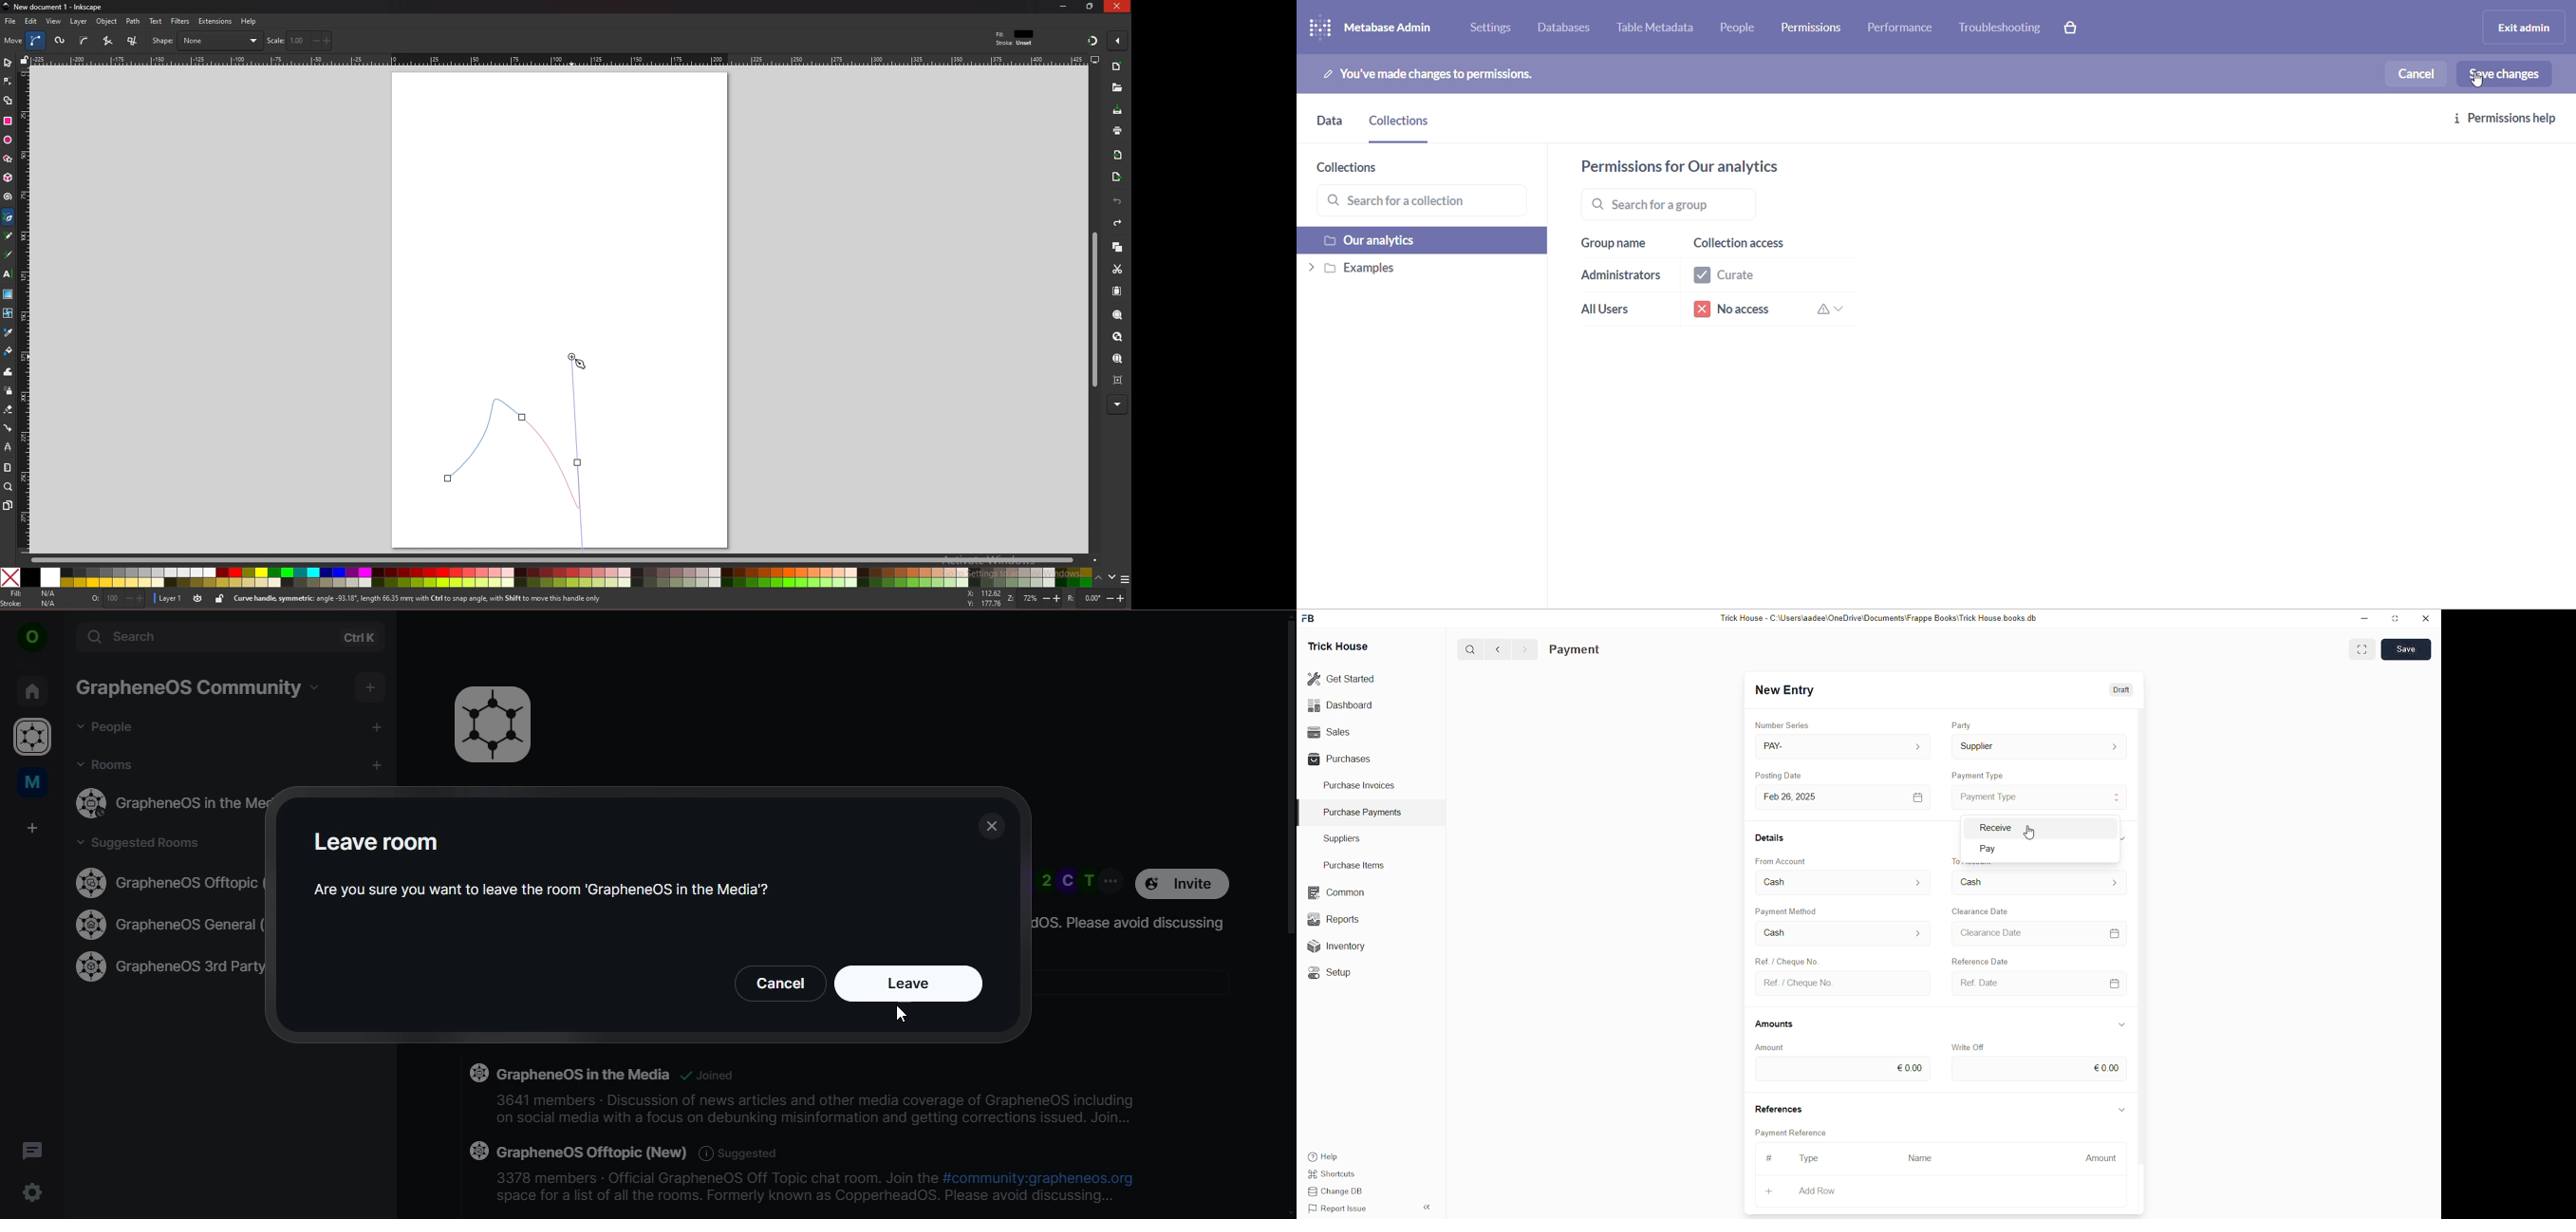 This screenshot has height=1232, width=2576. I want to click on Clearance Date , so click(2037, 932).